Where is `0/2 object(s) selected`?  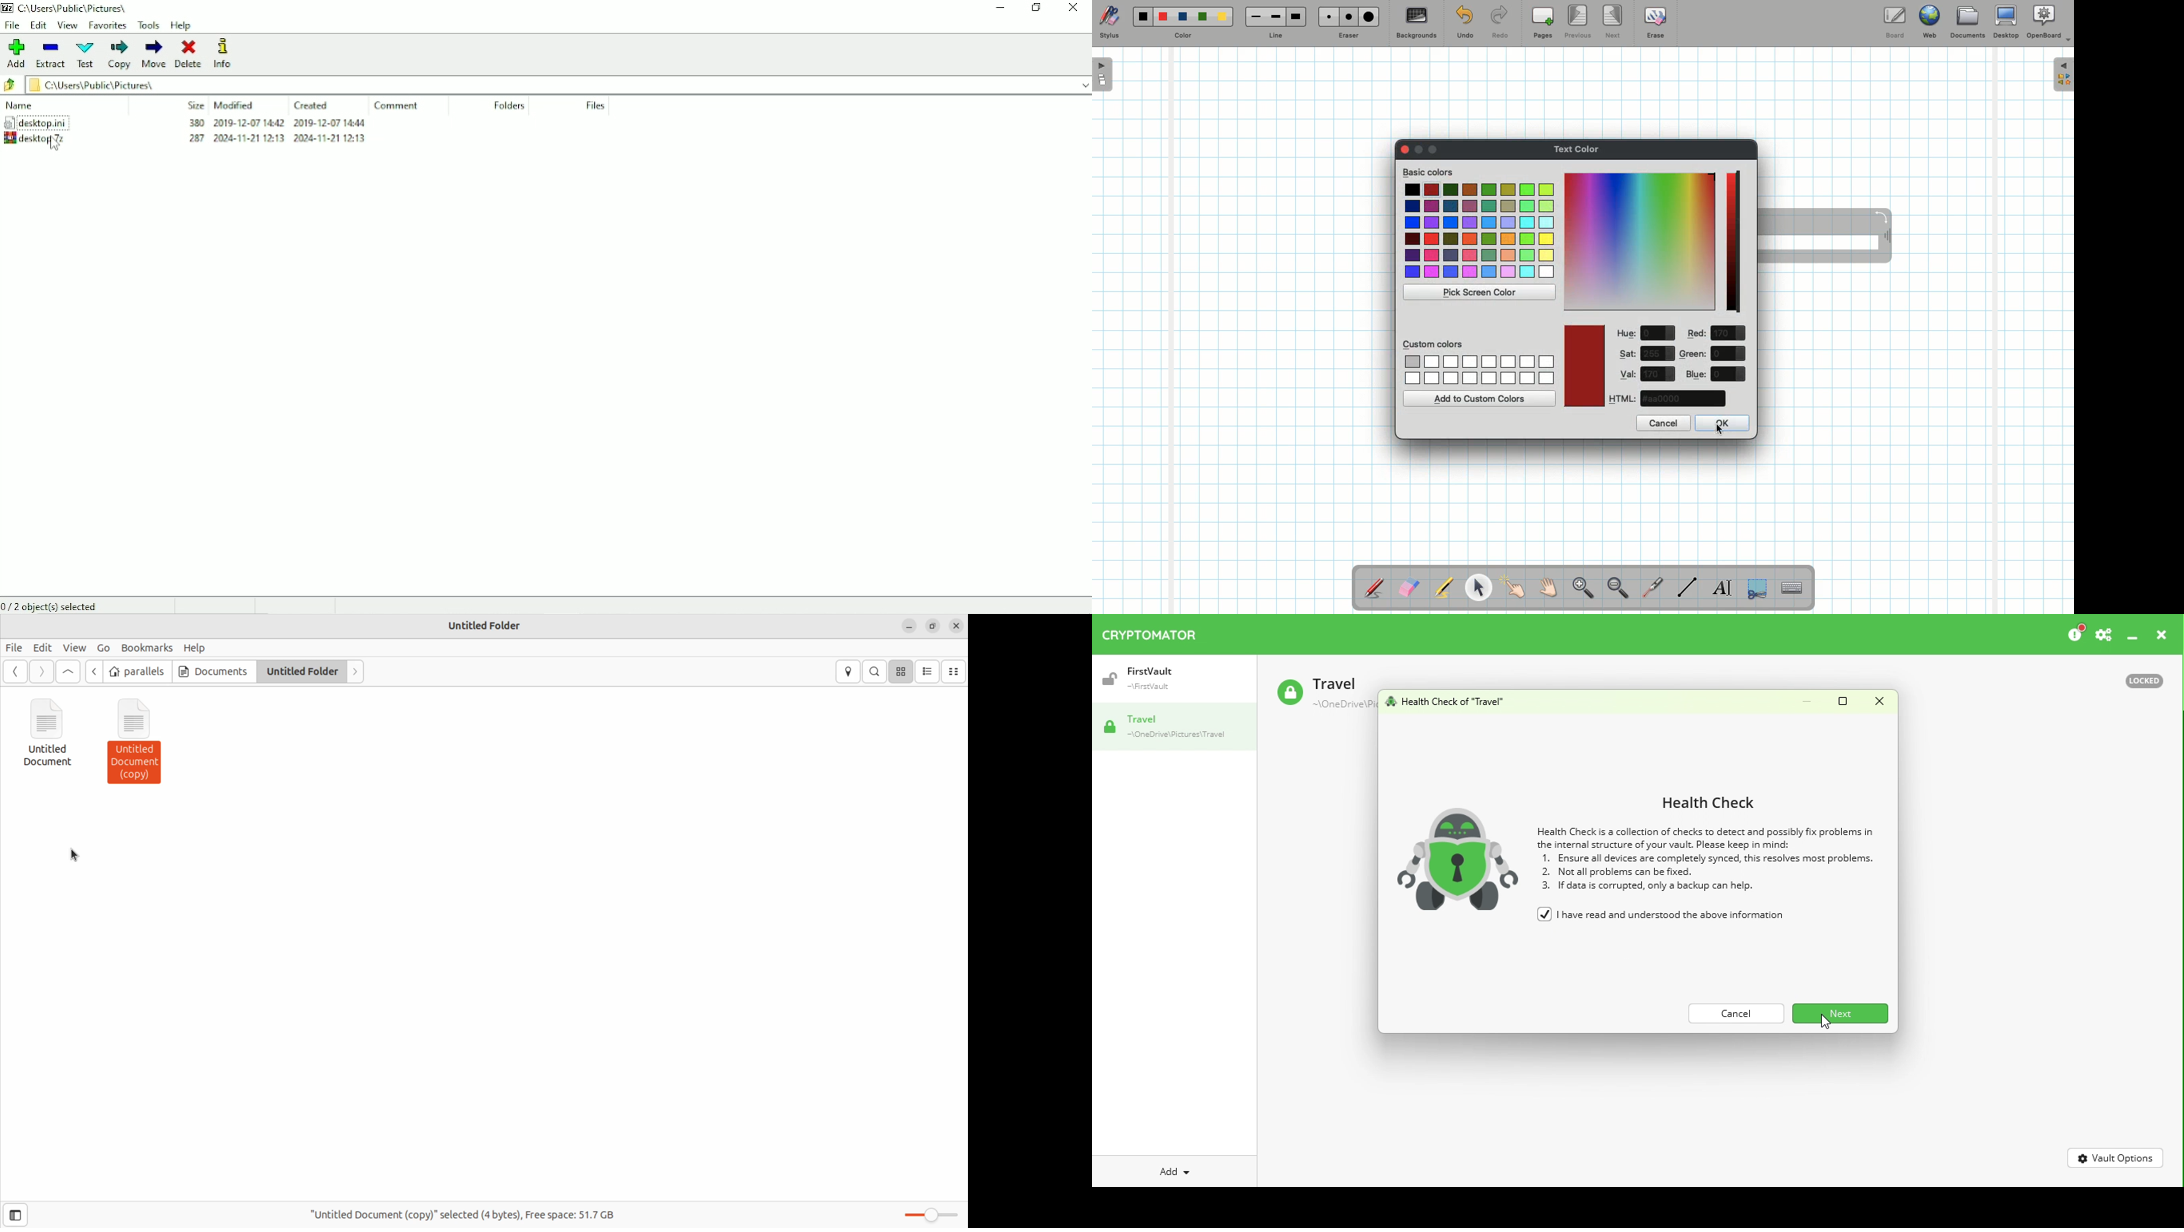 0/2 object(s) selected is located at coordinates (53, 605).